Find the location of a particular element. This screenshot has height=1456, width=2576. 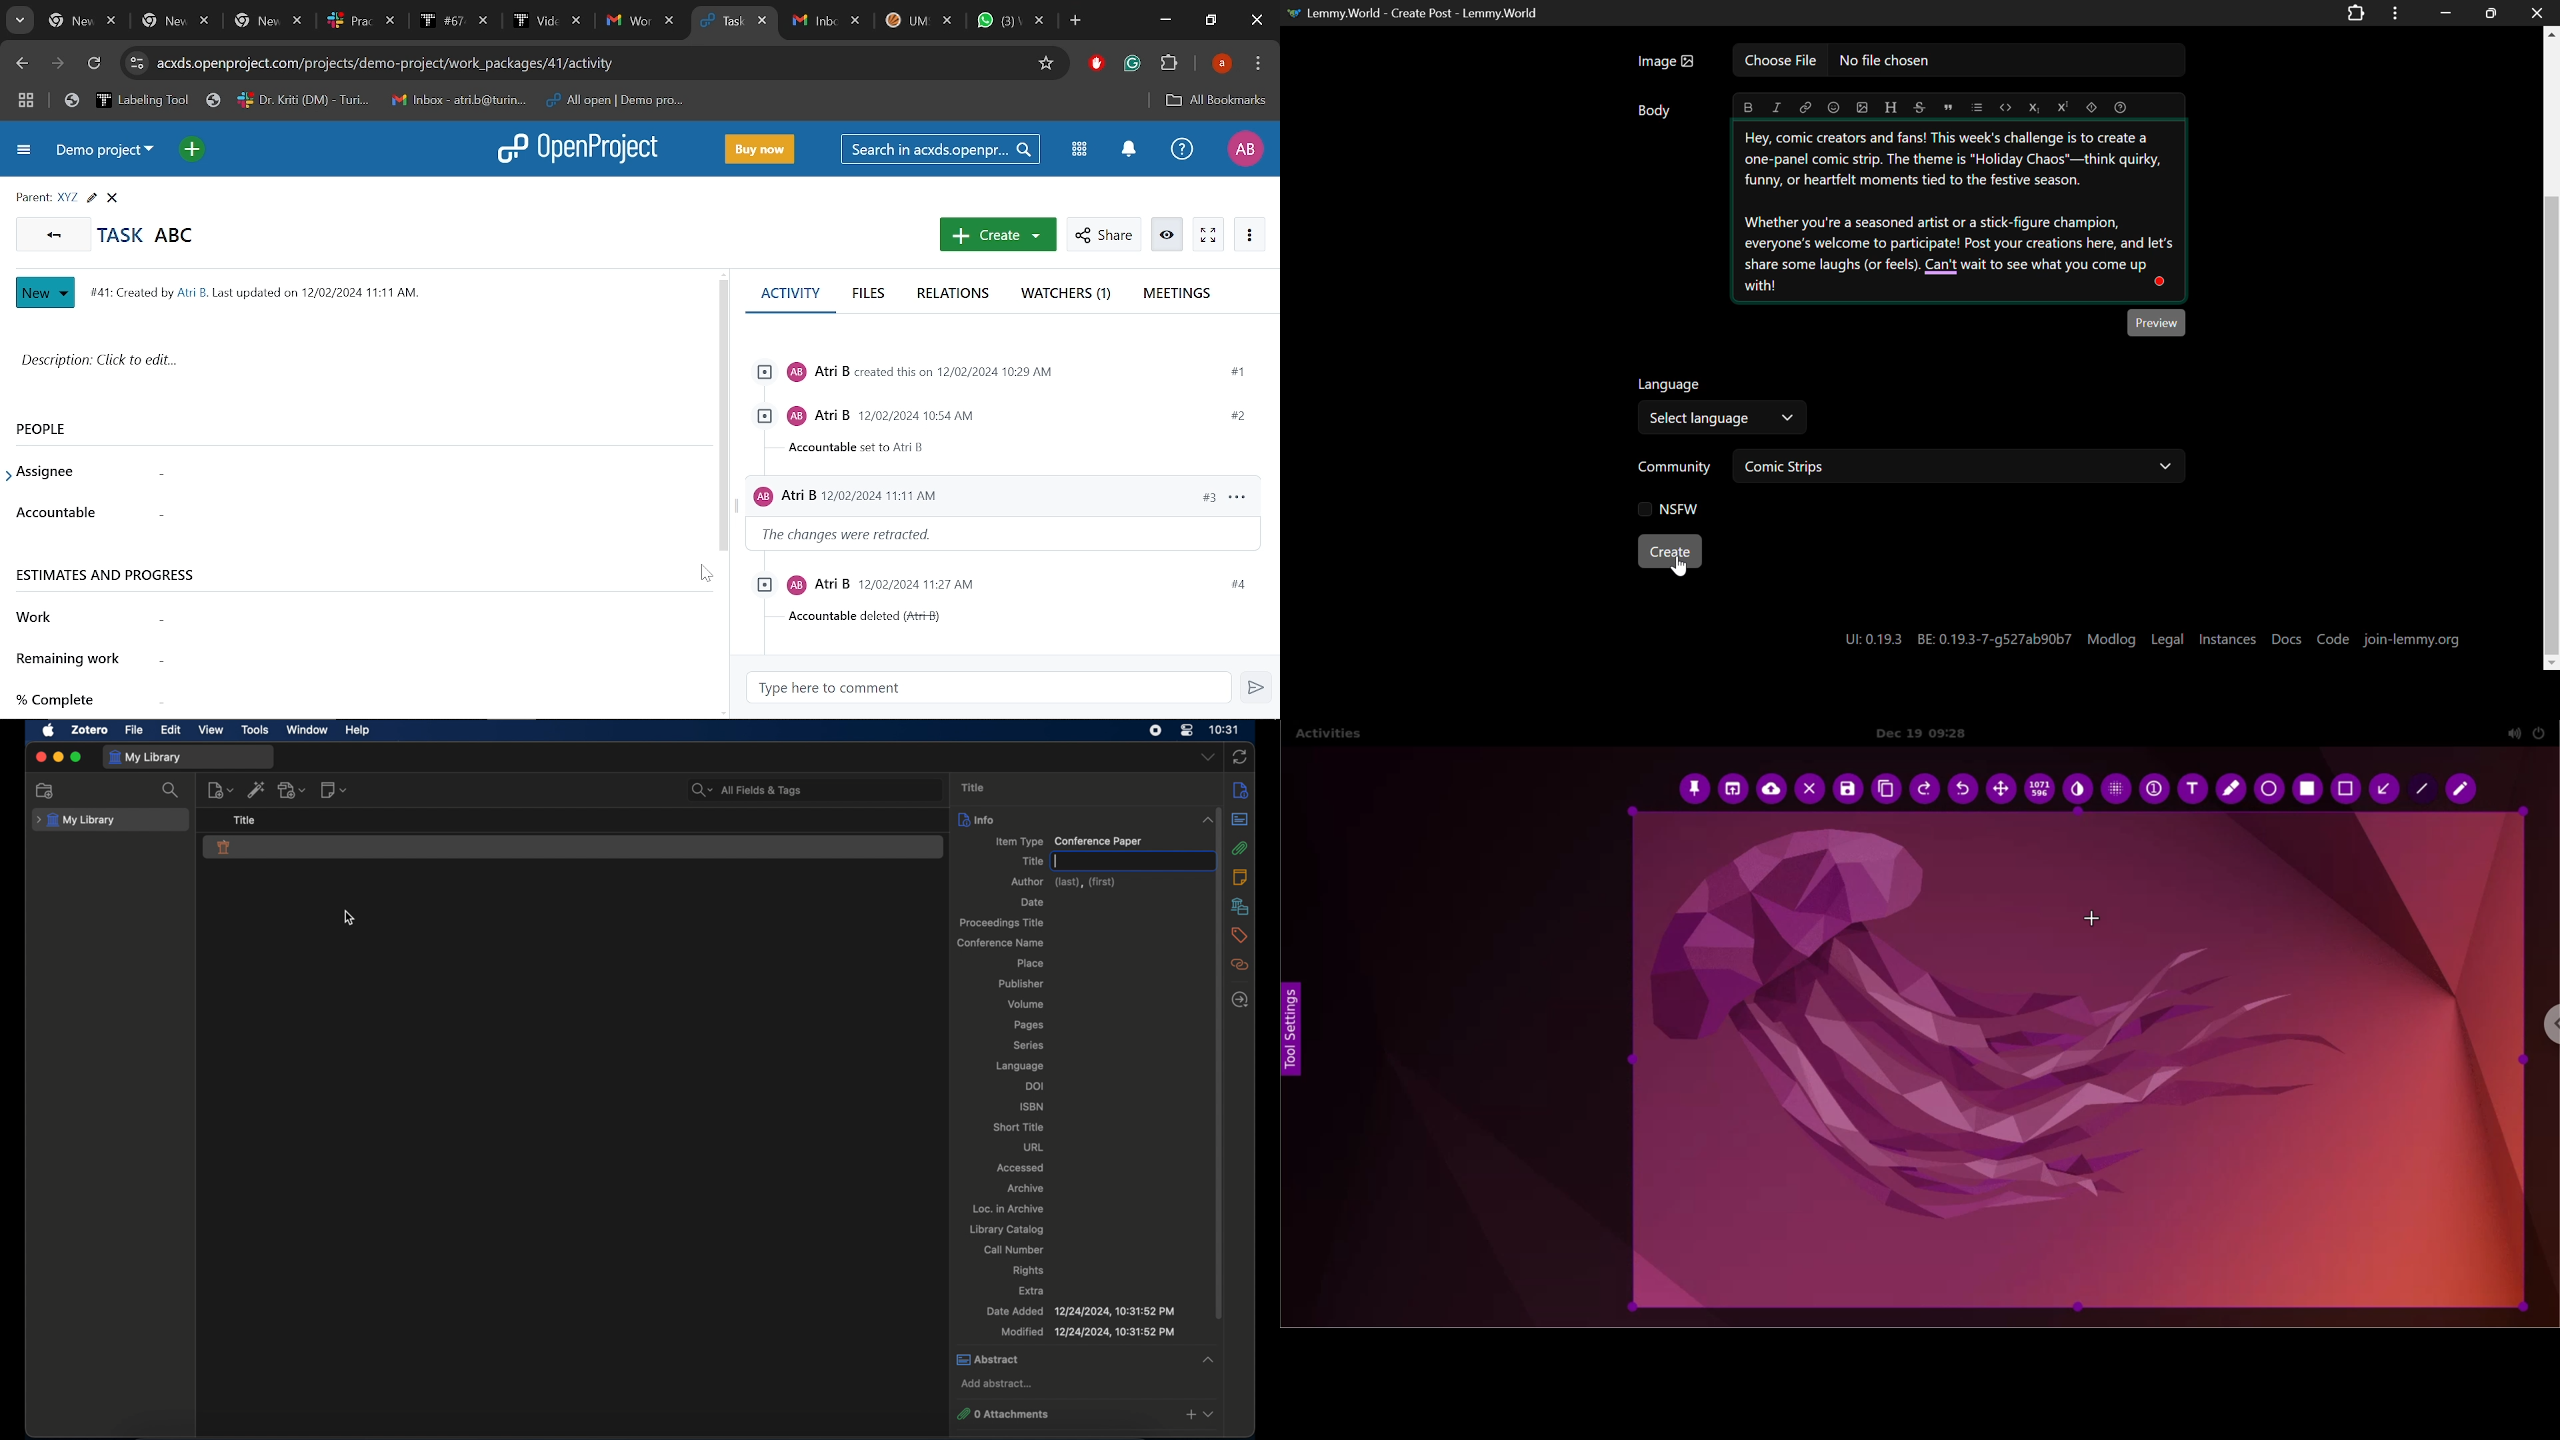

add attachment is located at coordinates (292, 789).